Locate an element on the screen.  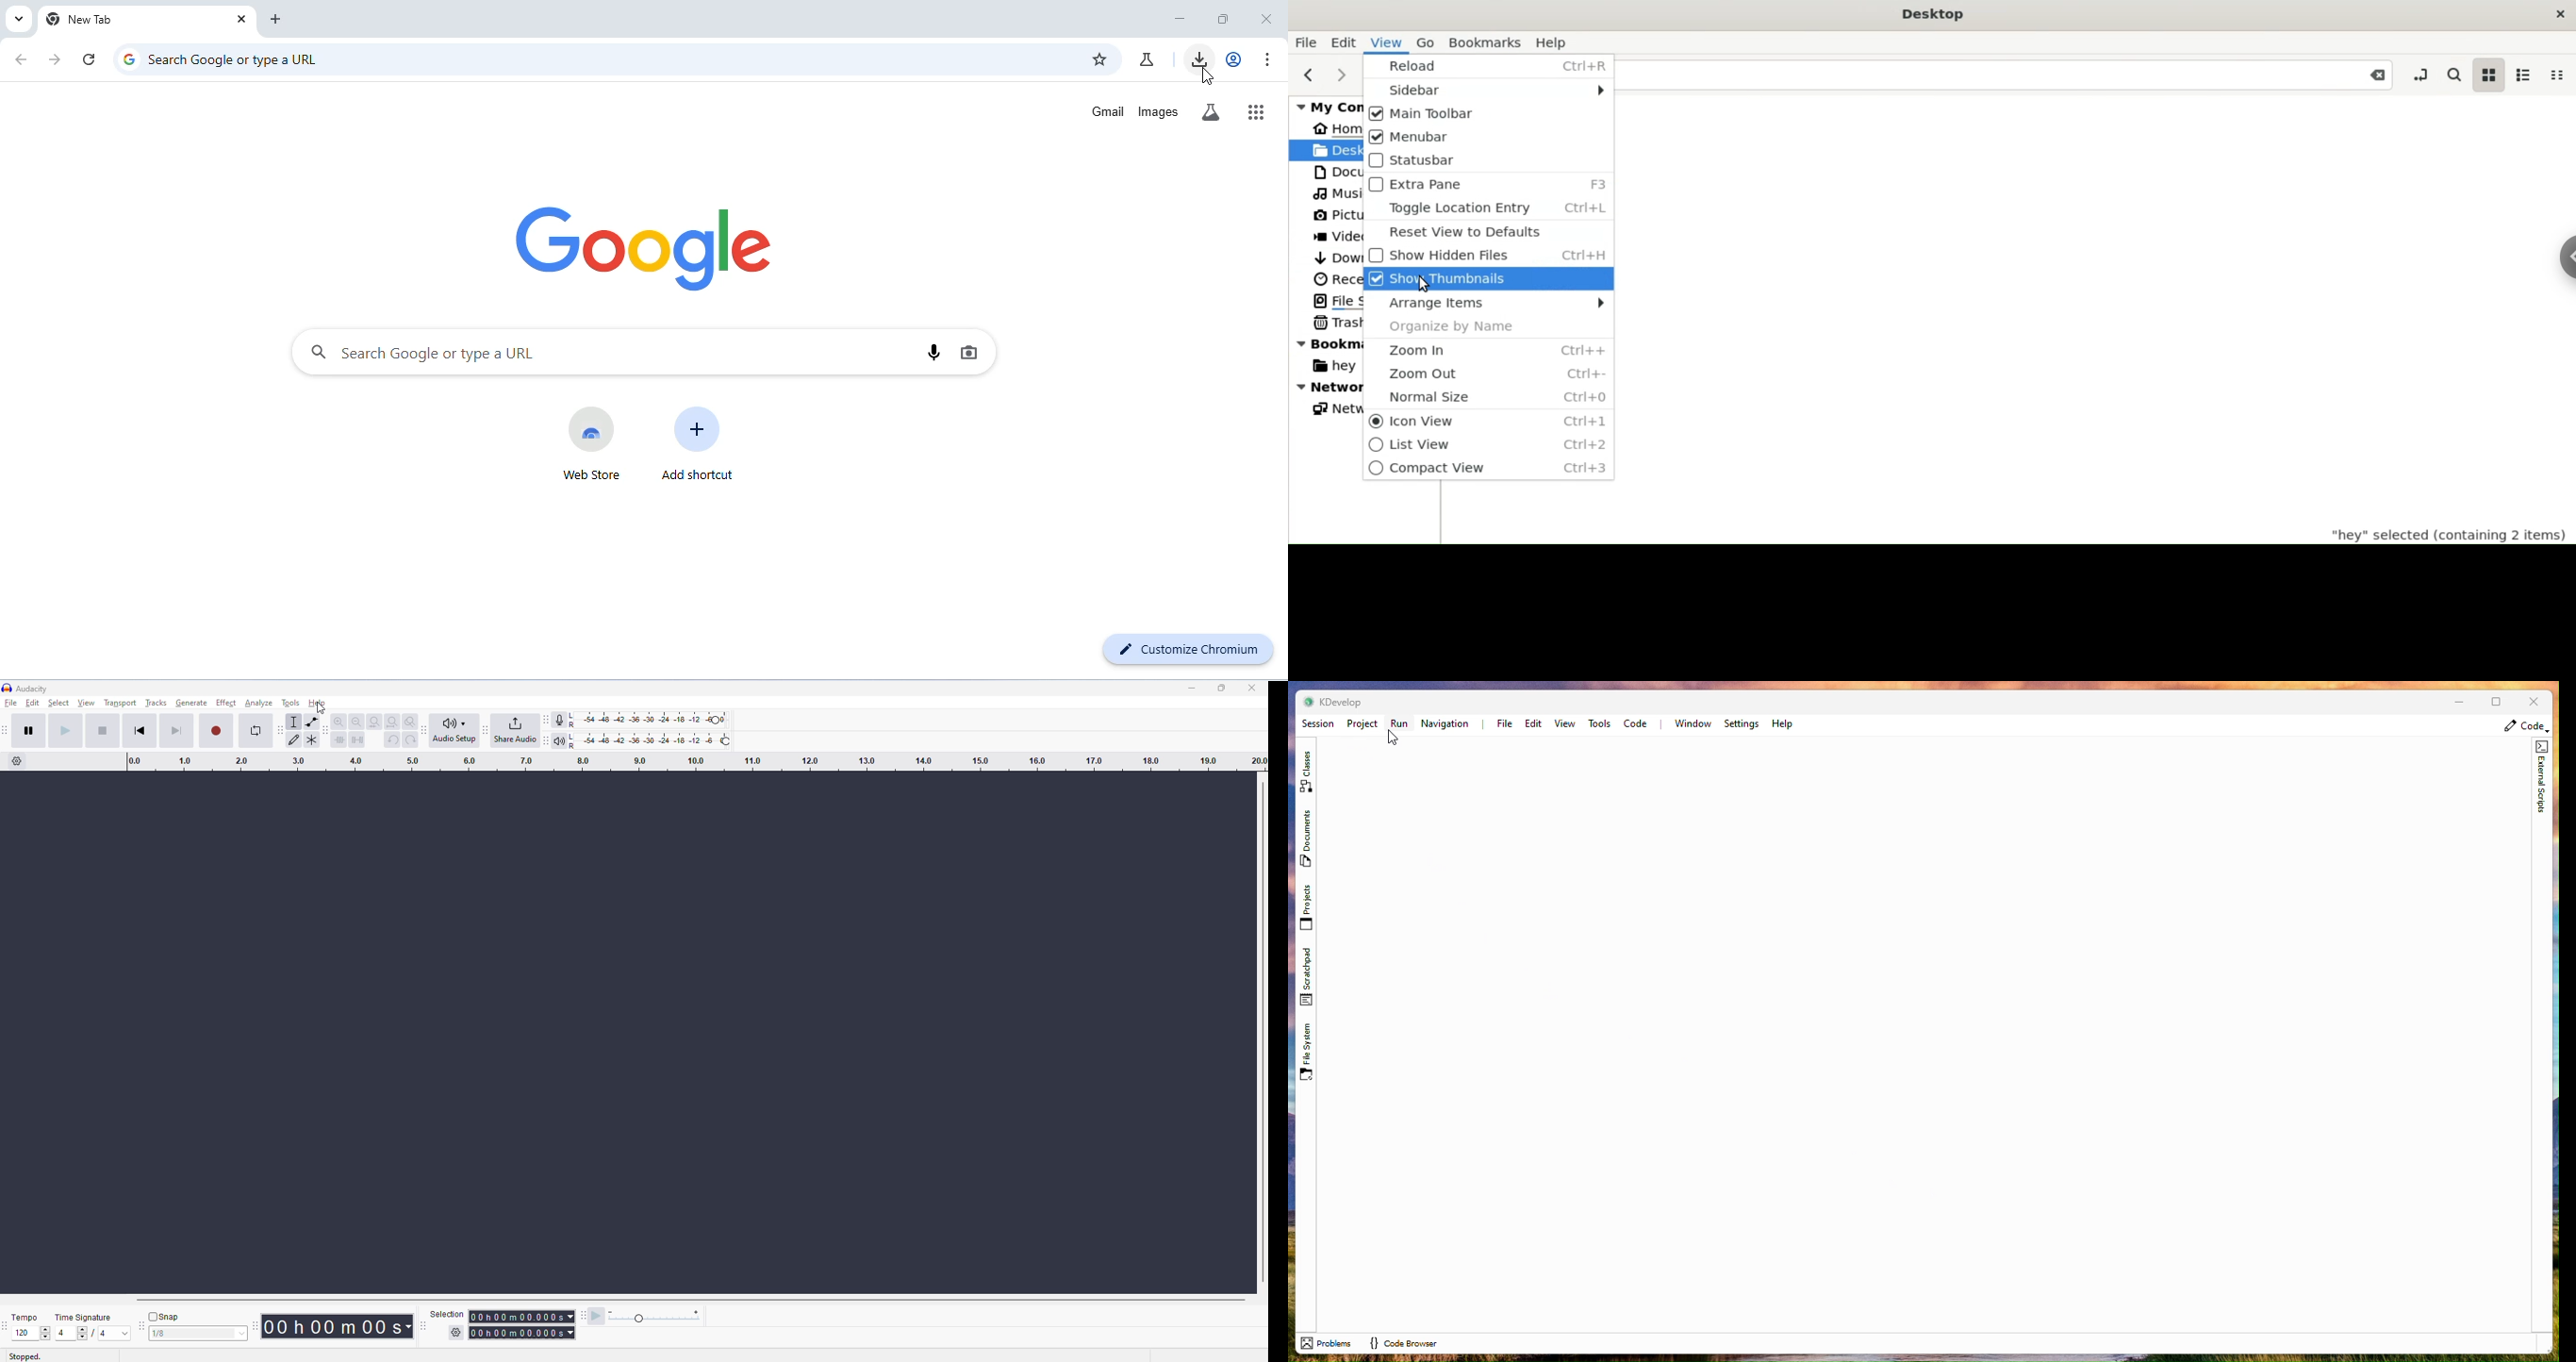
multi tool is located at coordinates (313, 740).